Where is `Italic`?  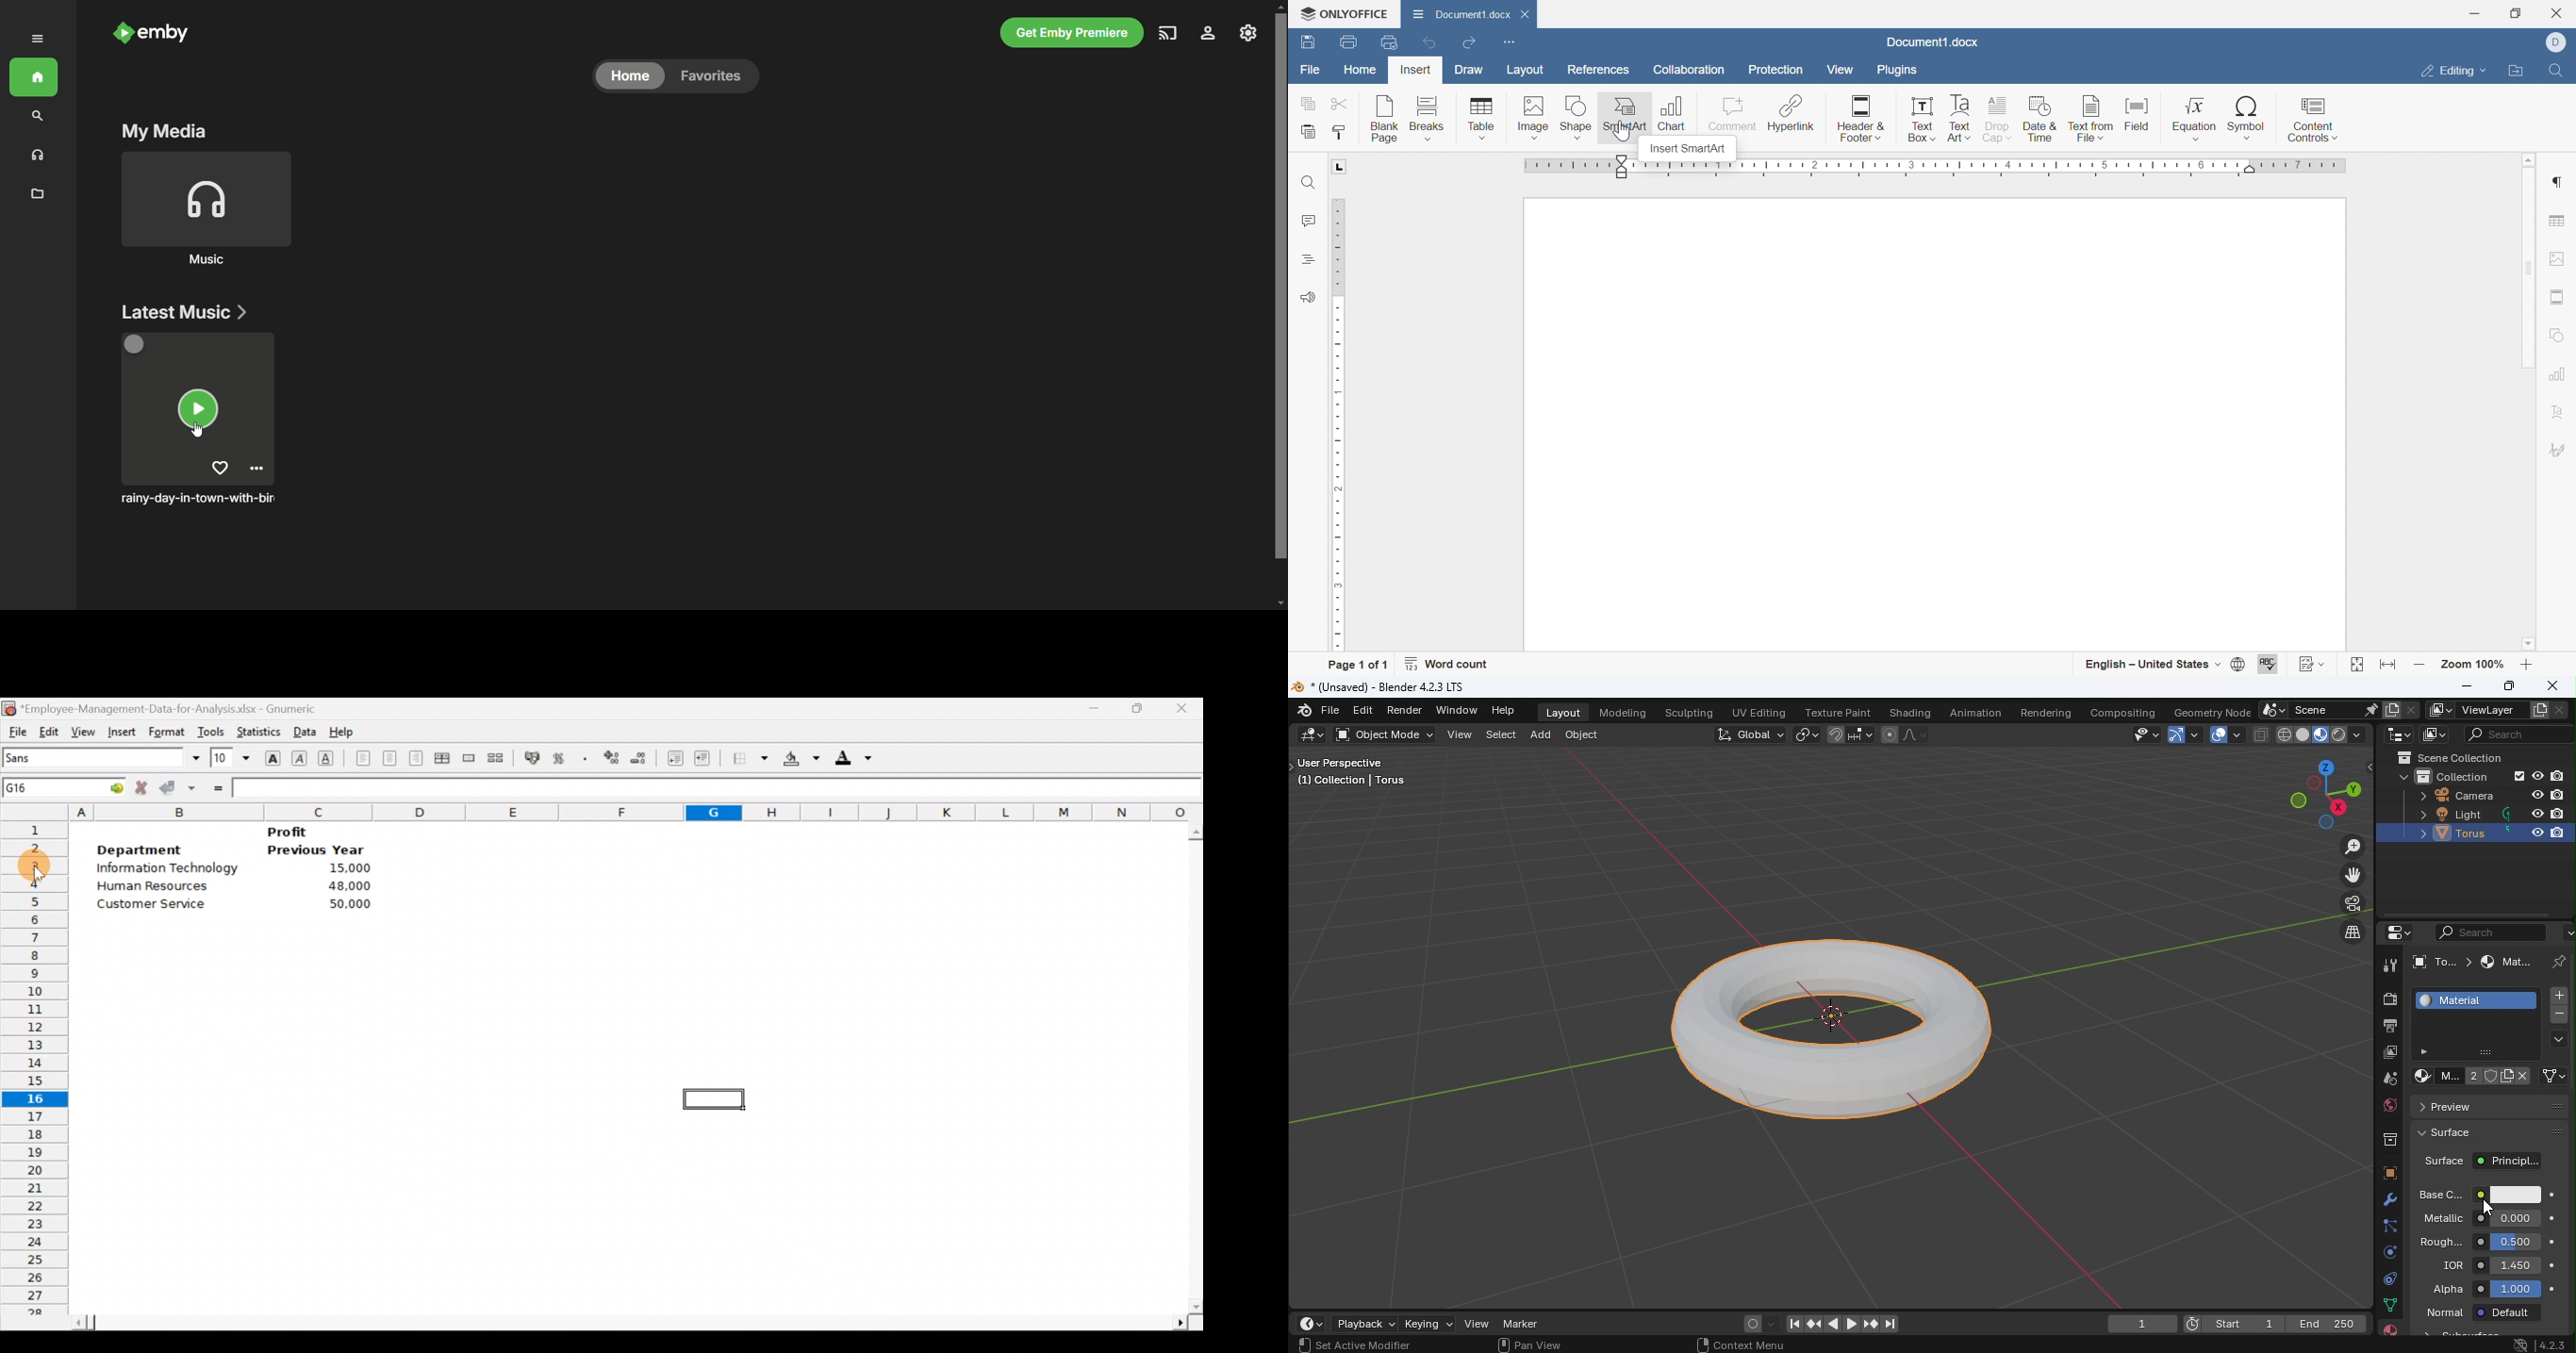 Italic is located at coordinates (300, 759).